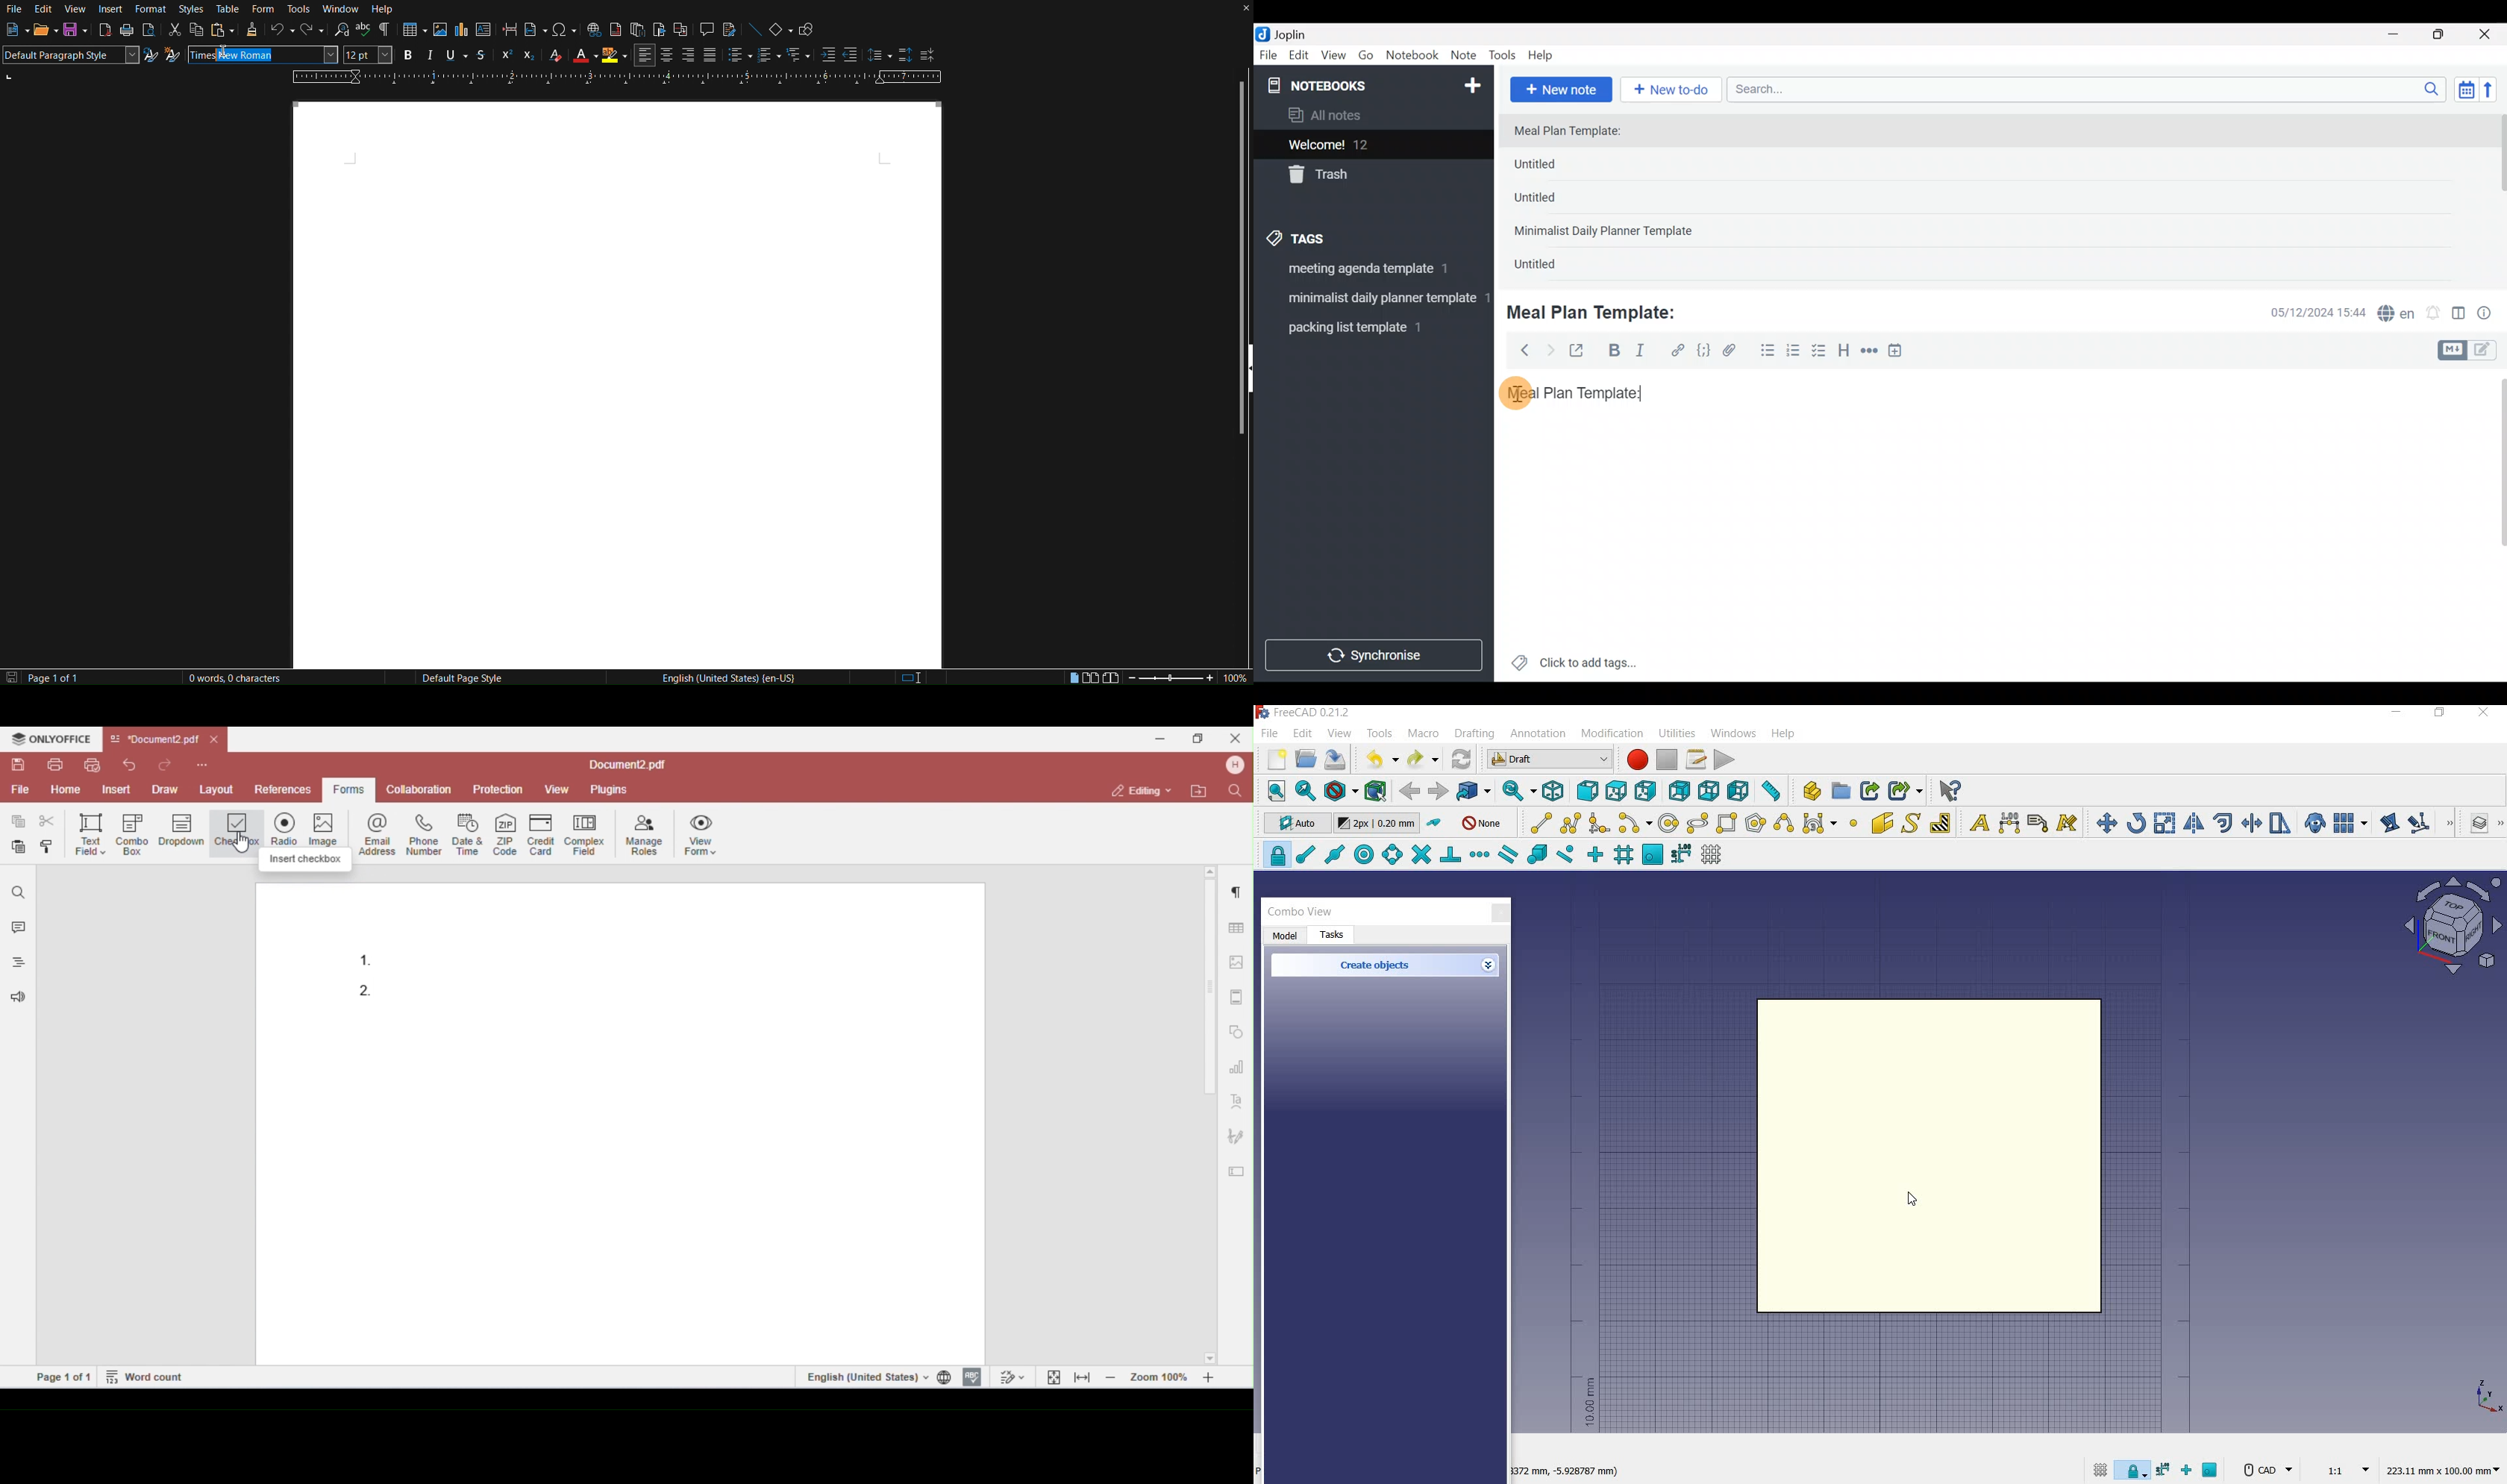 Image resolution: width=2520 pixels, height=1484 pixels. What do you see at coordinates (149, 31) in the screenshot?
I see `Toggle print preview` at bounding box center [149, 31].